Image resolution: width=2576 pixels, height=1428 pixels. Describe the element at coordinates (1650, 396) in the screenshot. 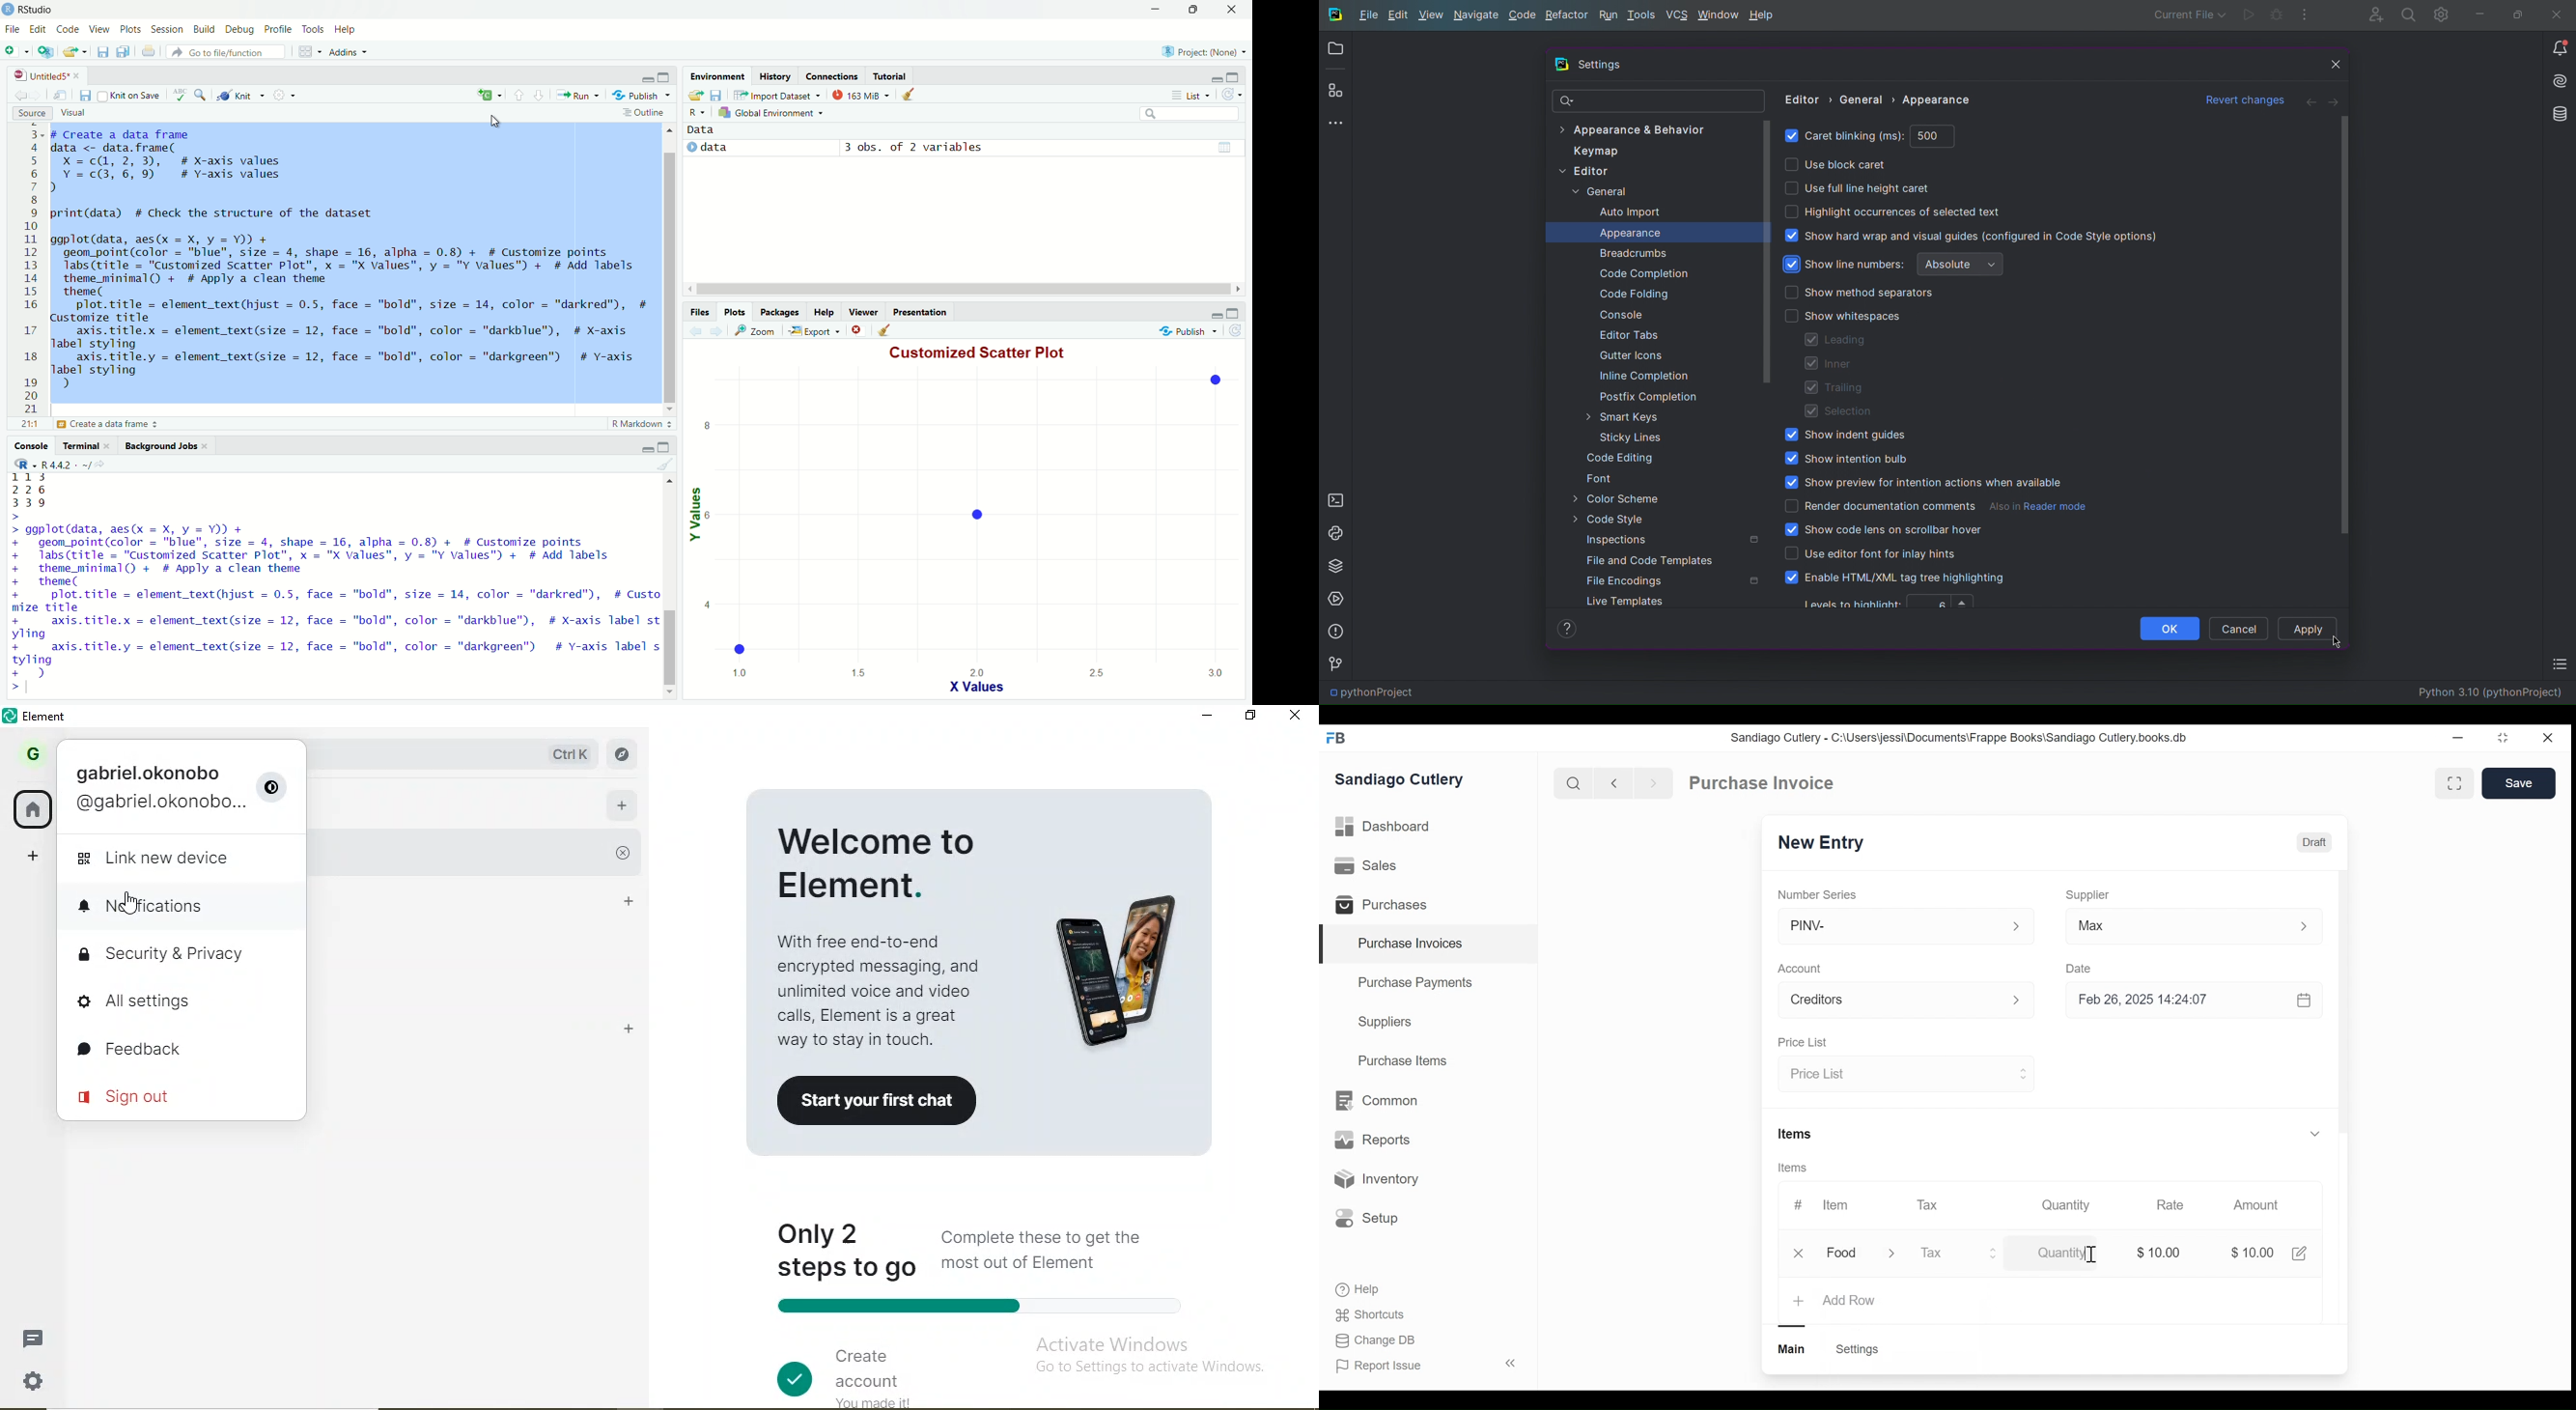

I see `Postfix Completion` at that location.